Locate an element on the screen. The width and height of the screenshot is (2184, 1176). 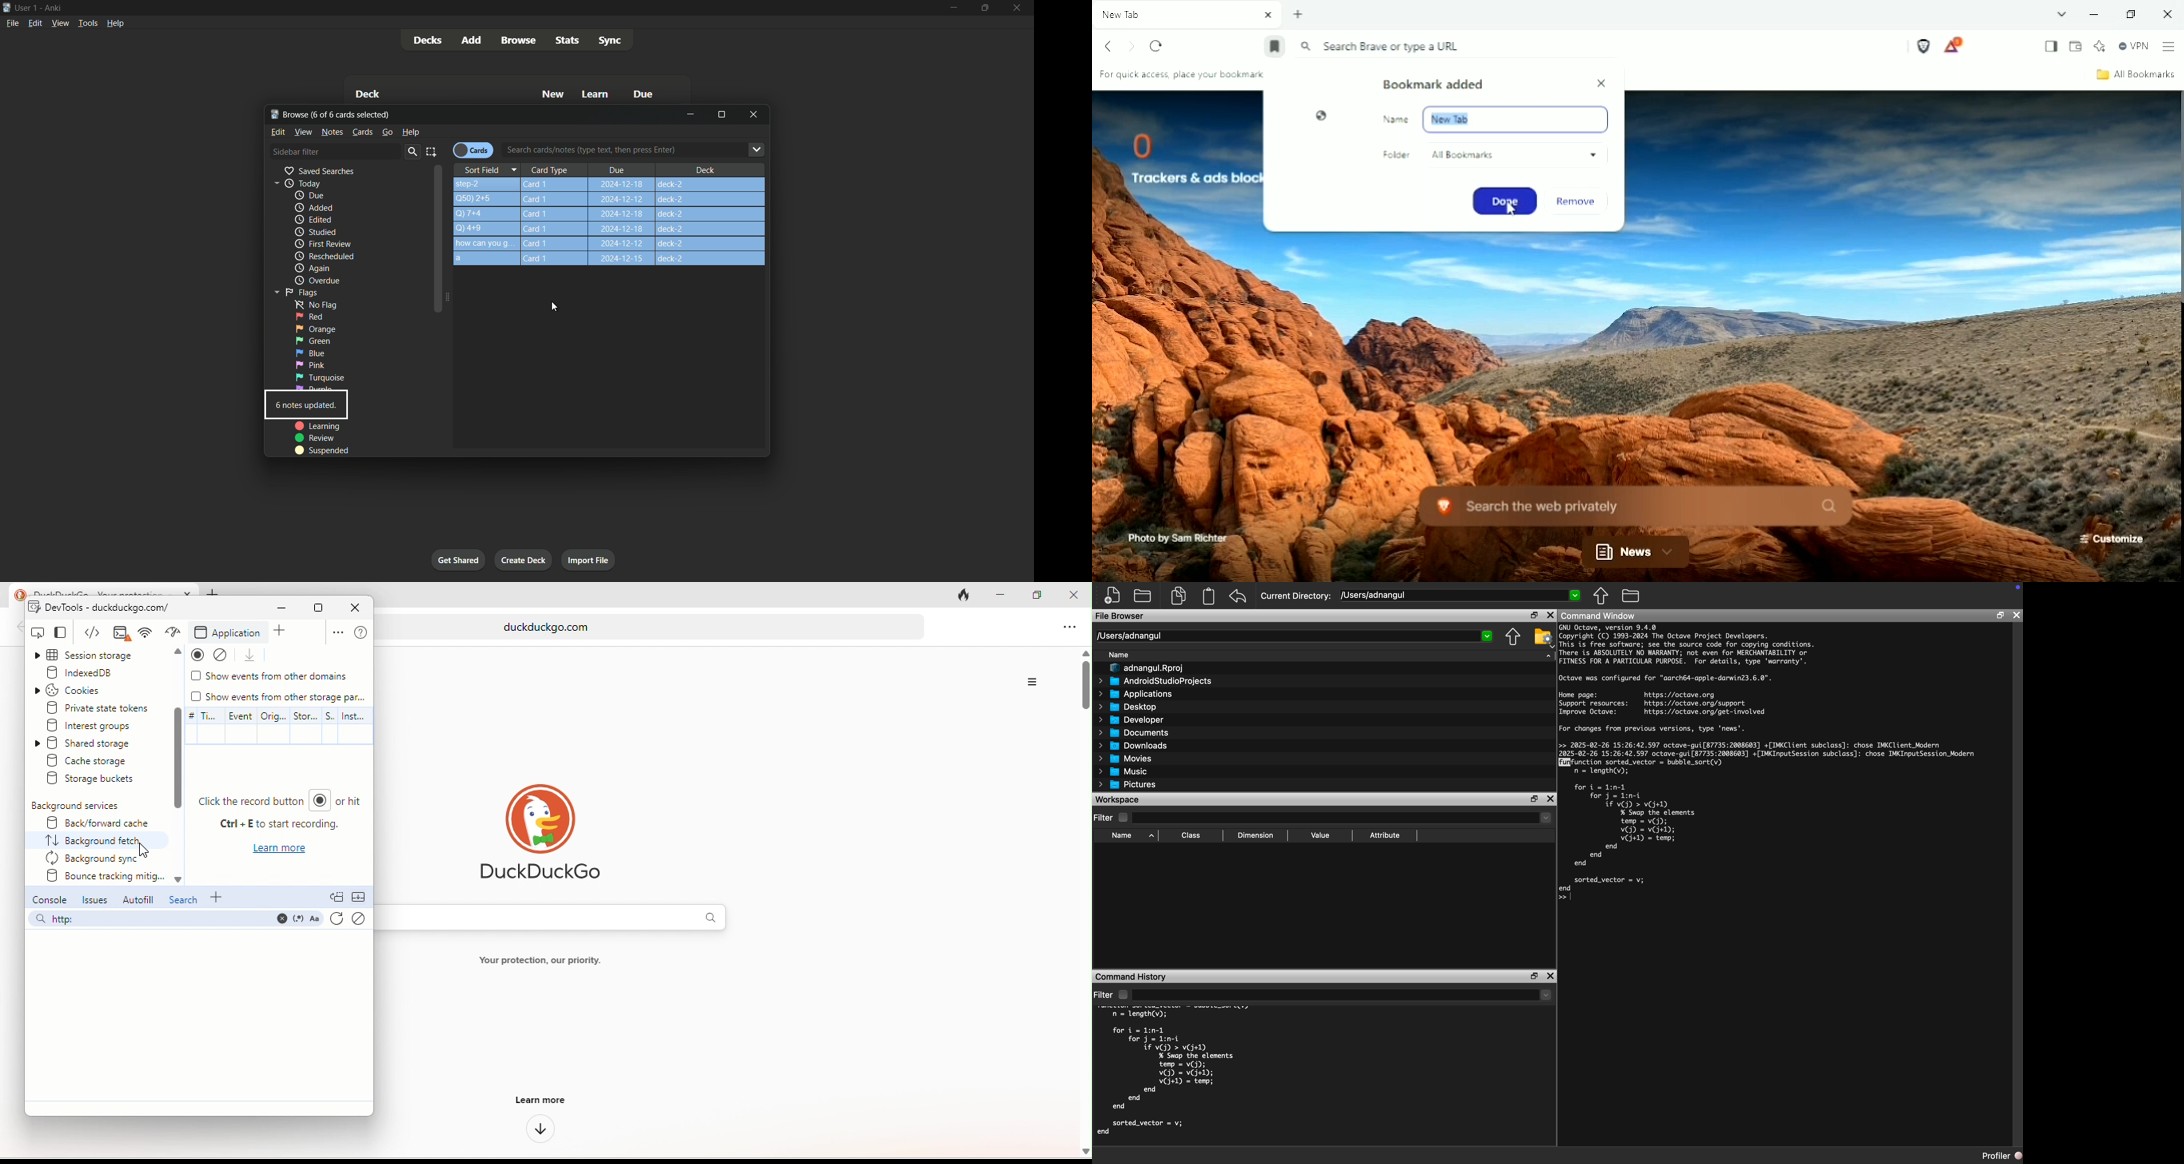
Deck is located at coordinates (705, 169).